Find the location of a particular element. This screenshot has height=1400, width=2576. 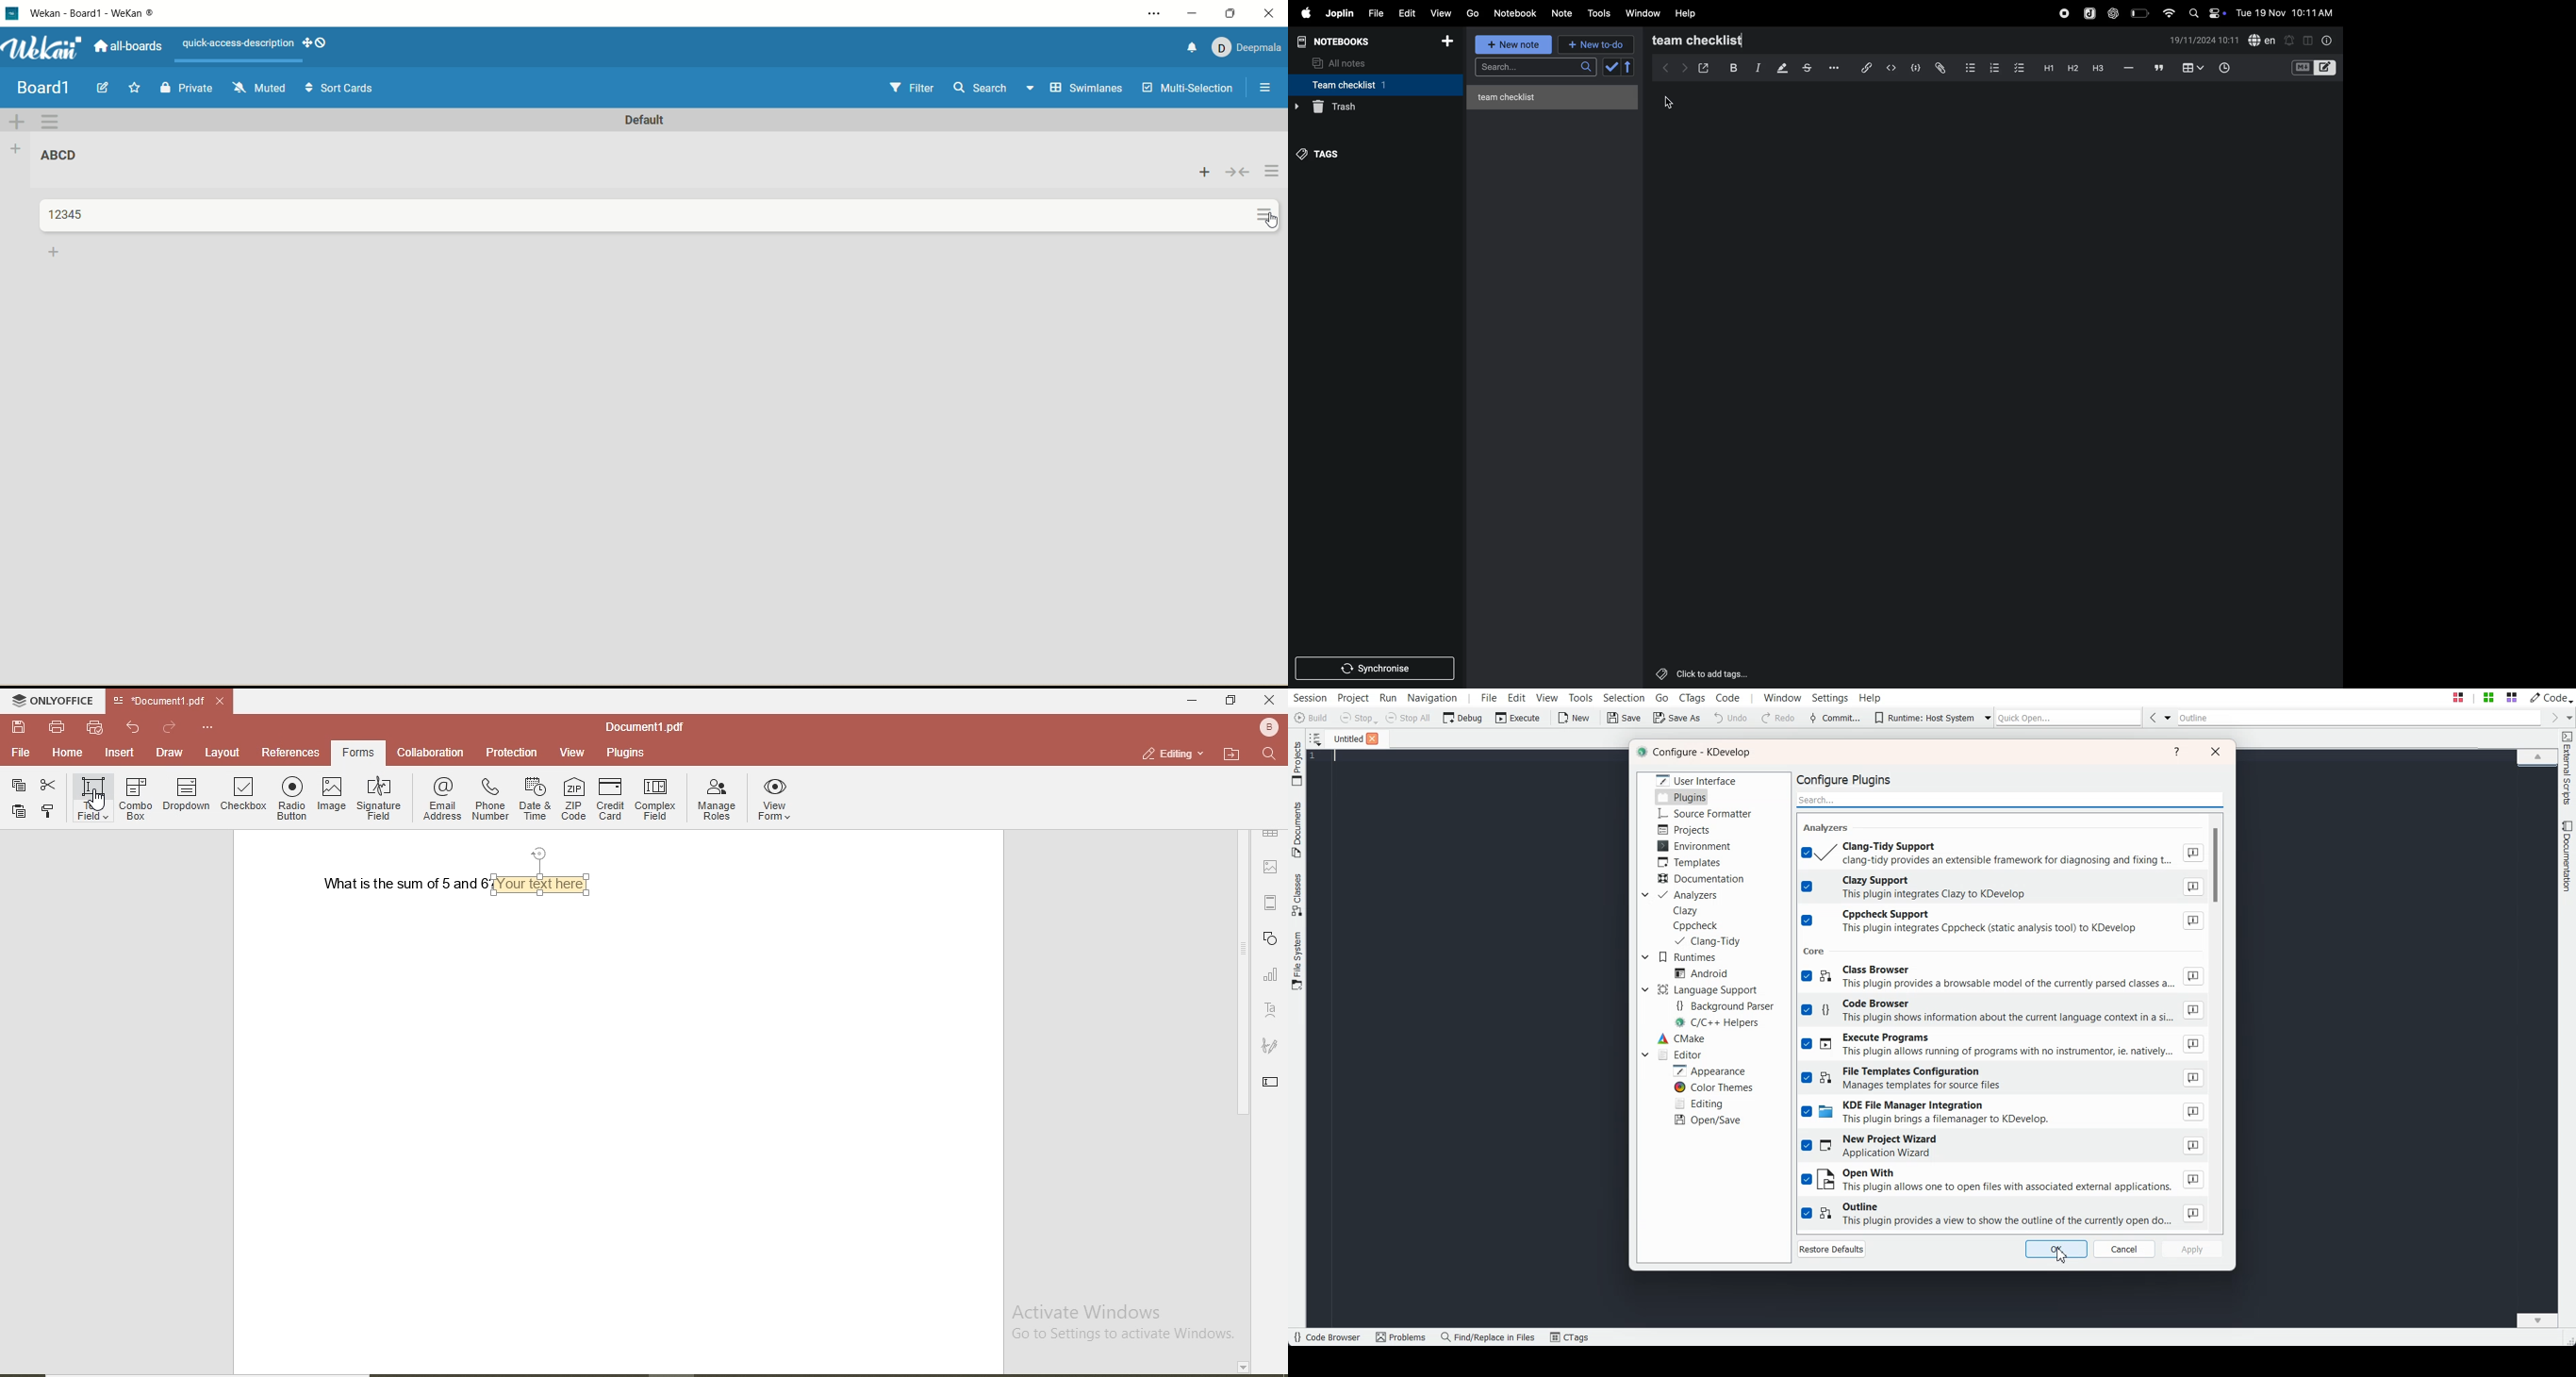

time is located at coordinates (2226, 66).